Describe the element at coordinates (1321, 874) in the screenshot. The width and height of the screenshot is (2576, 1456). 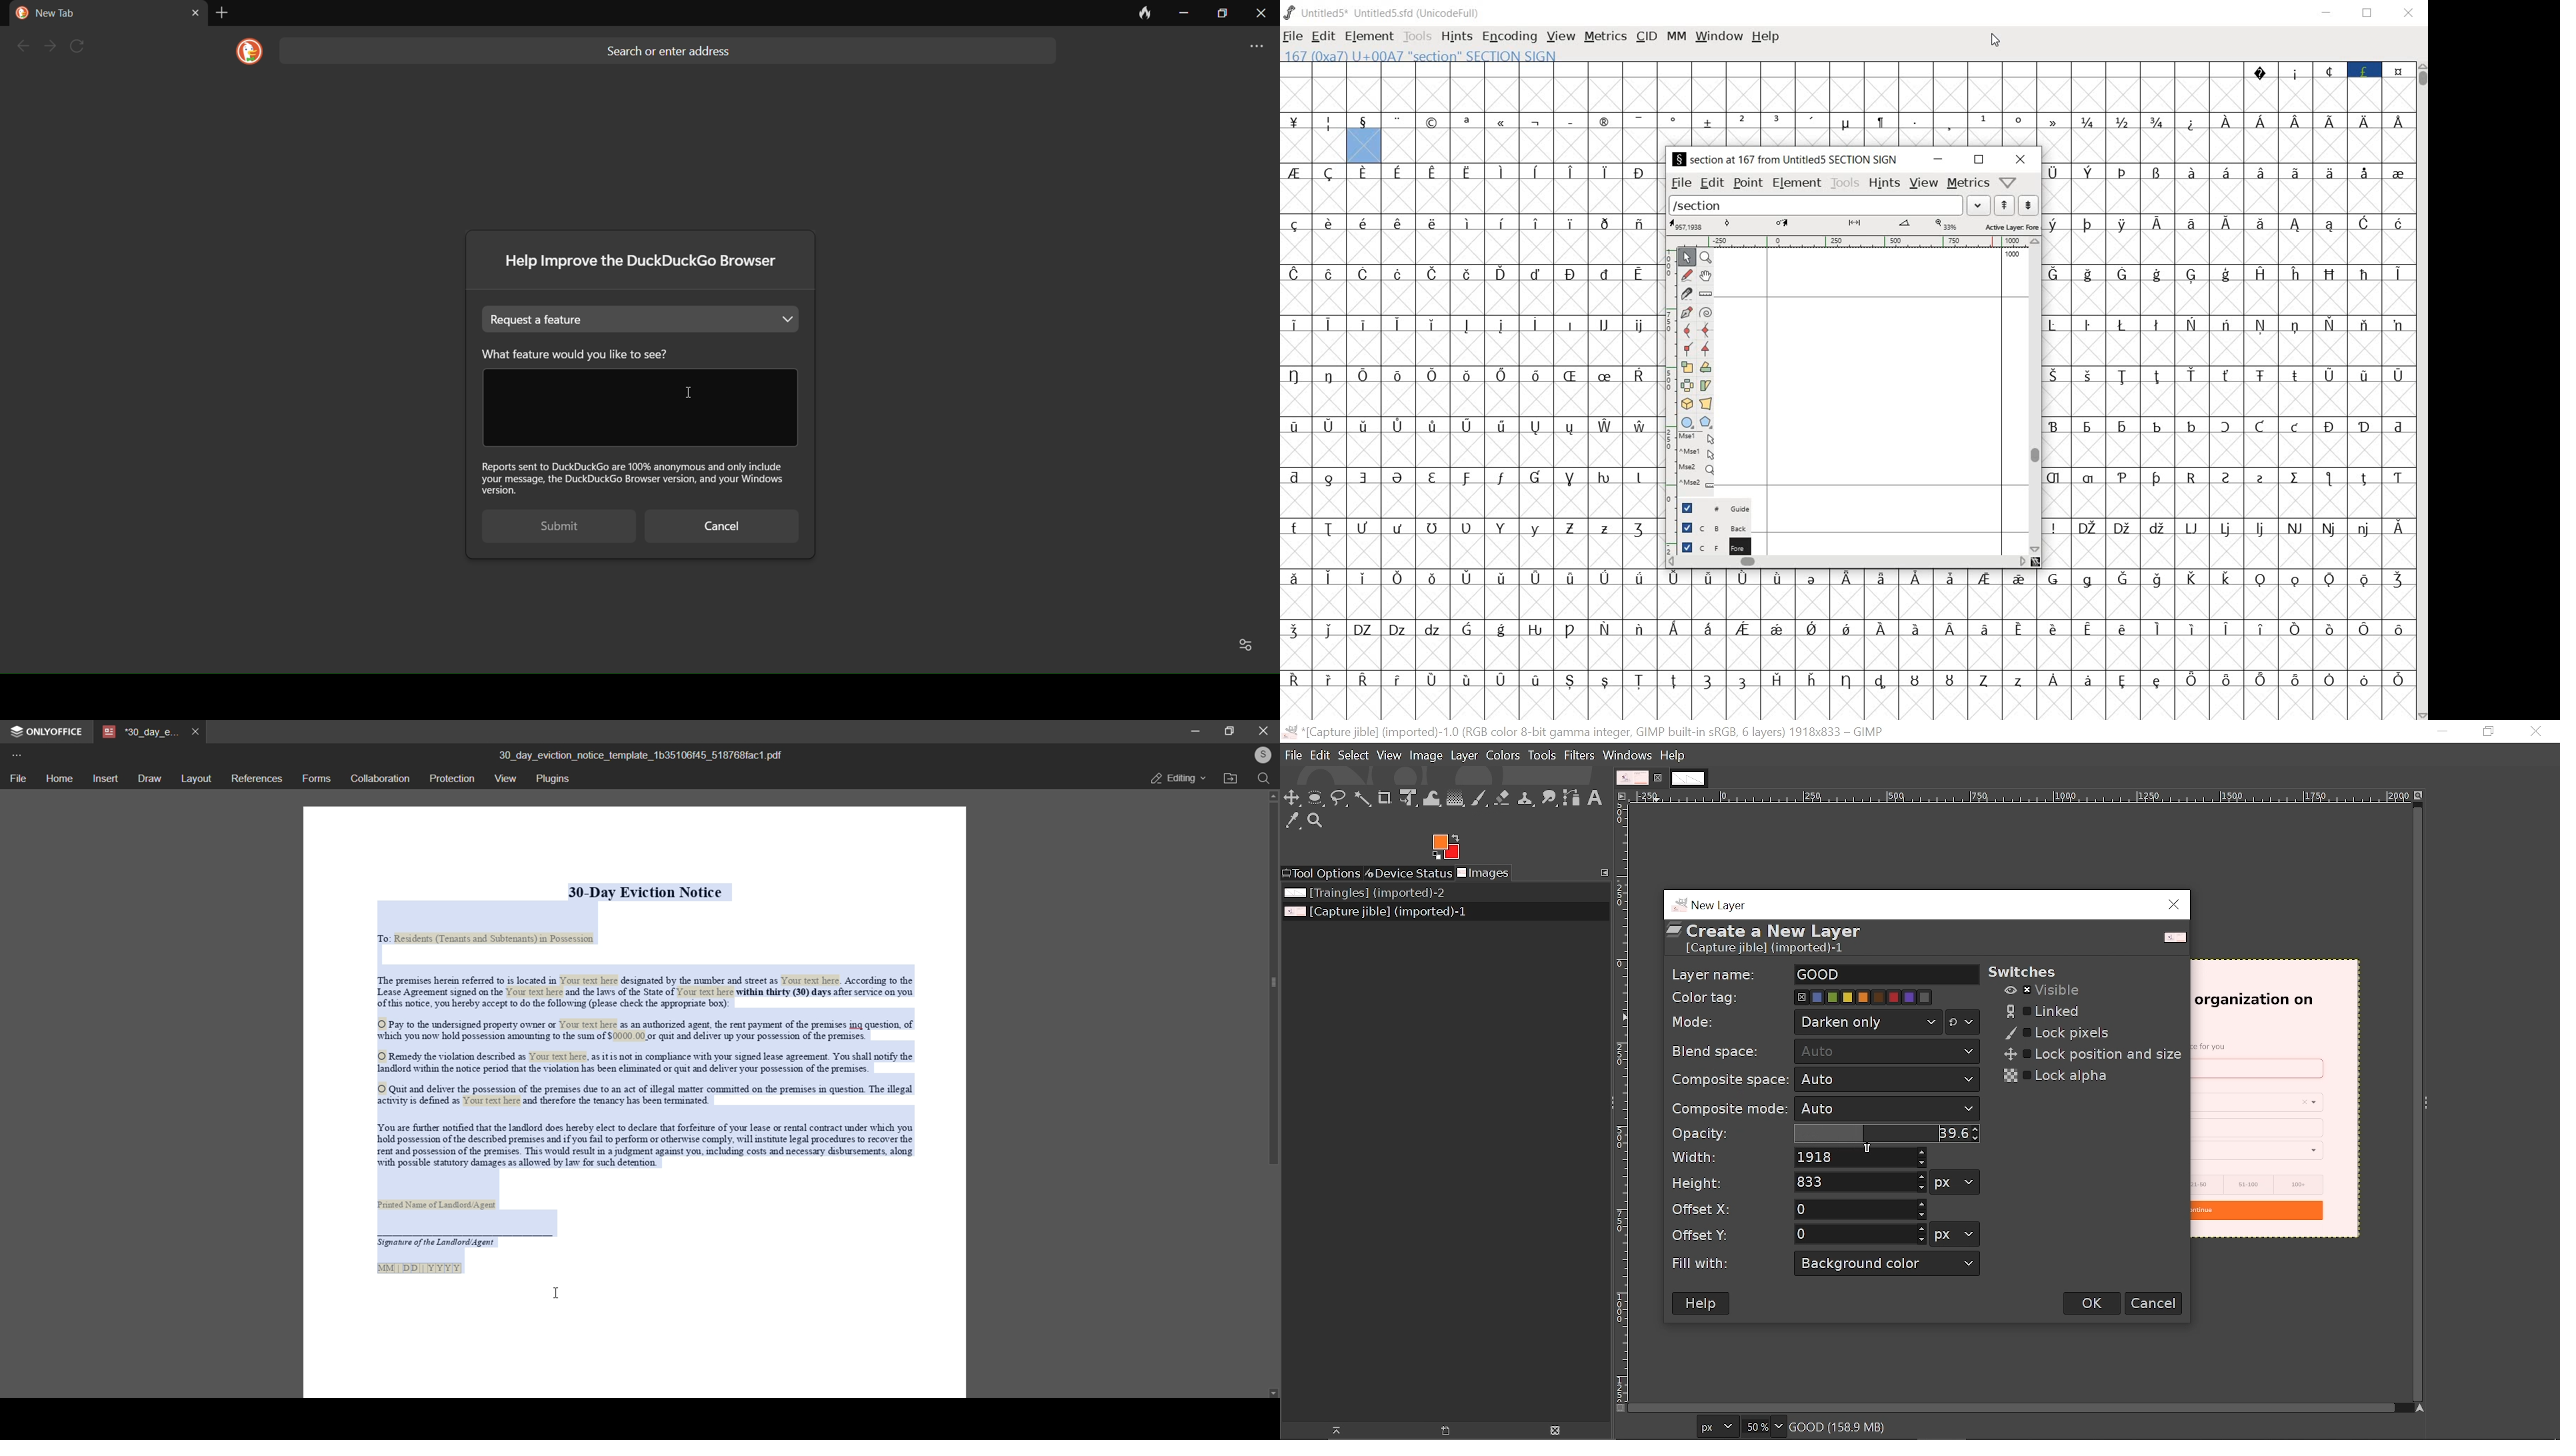
I see `Tool options` at that location.